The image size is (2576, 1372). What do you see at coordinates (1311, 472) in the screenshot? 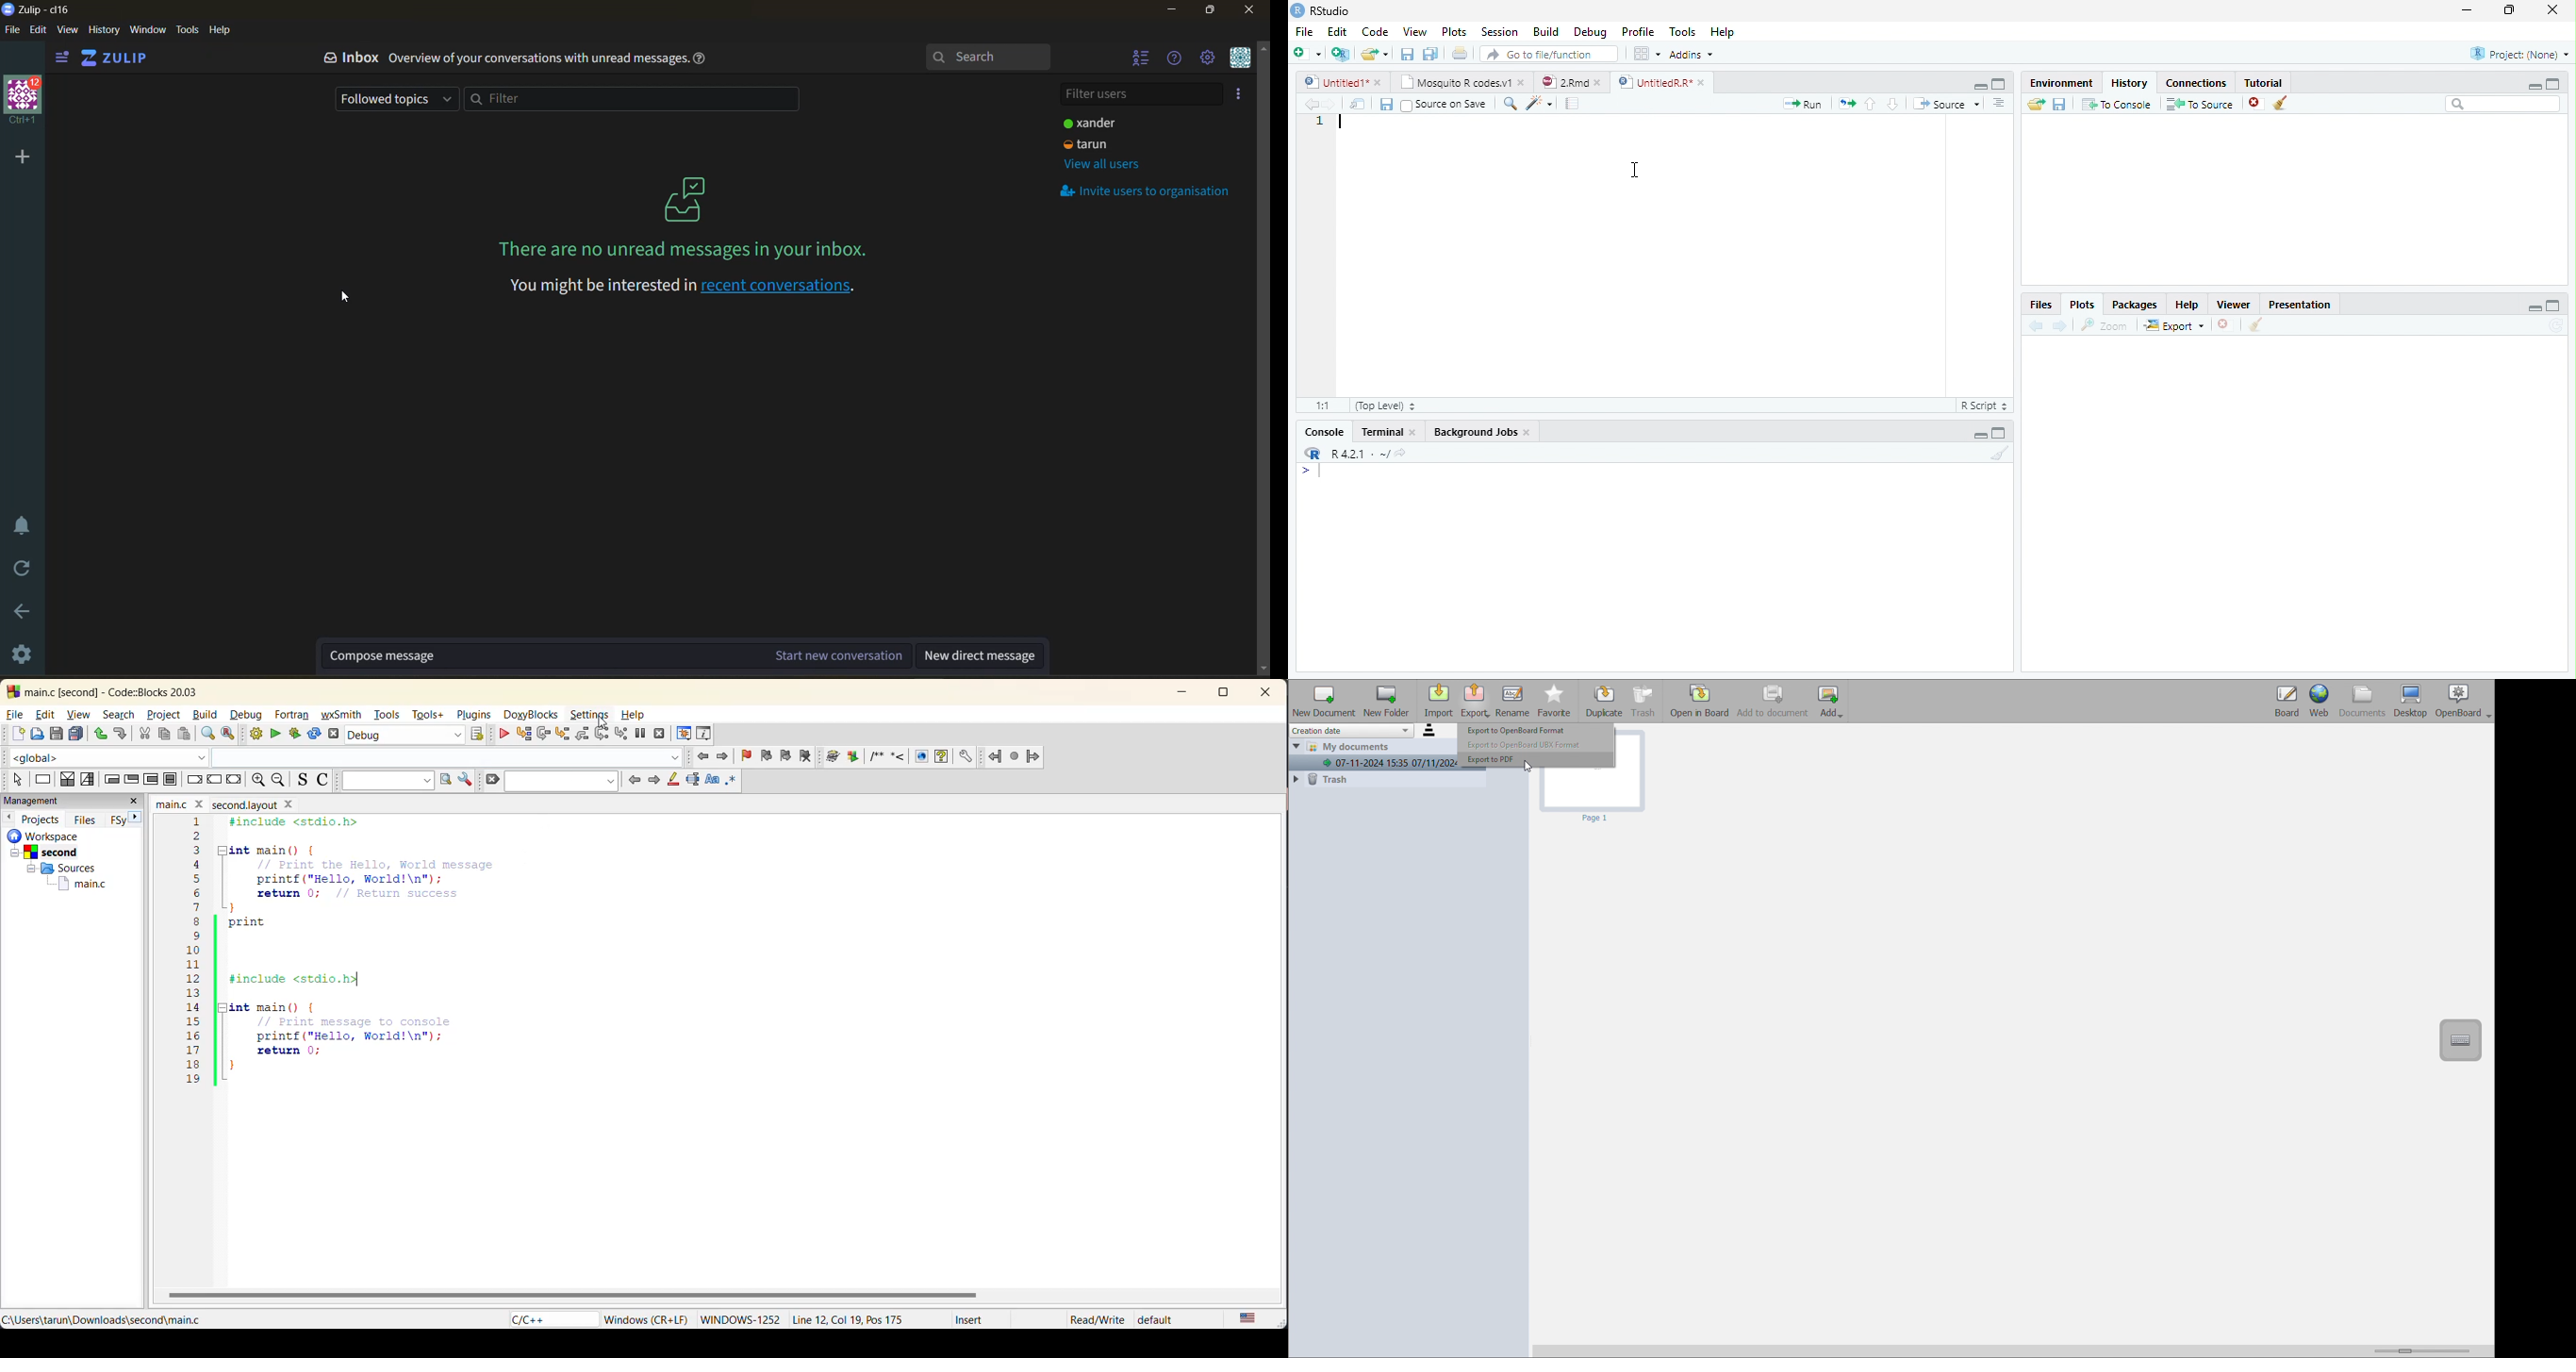
I see `>` at bounding box center [1311, 472].